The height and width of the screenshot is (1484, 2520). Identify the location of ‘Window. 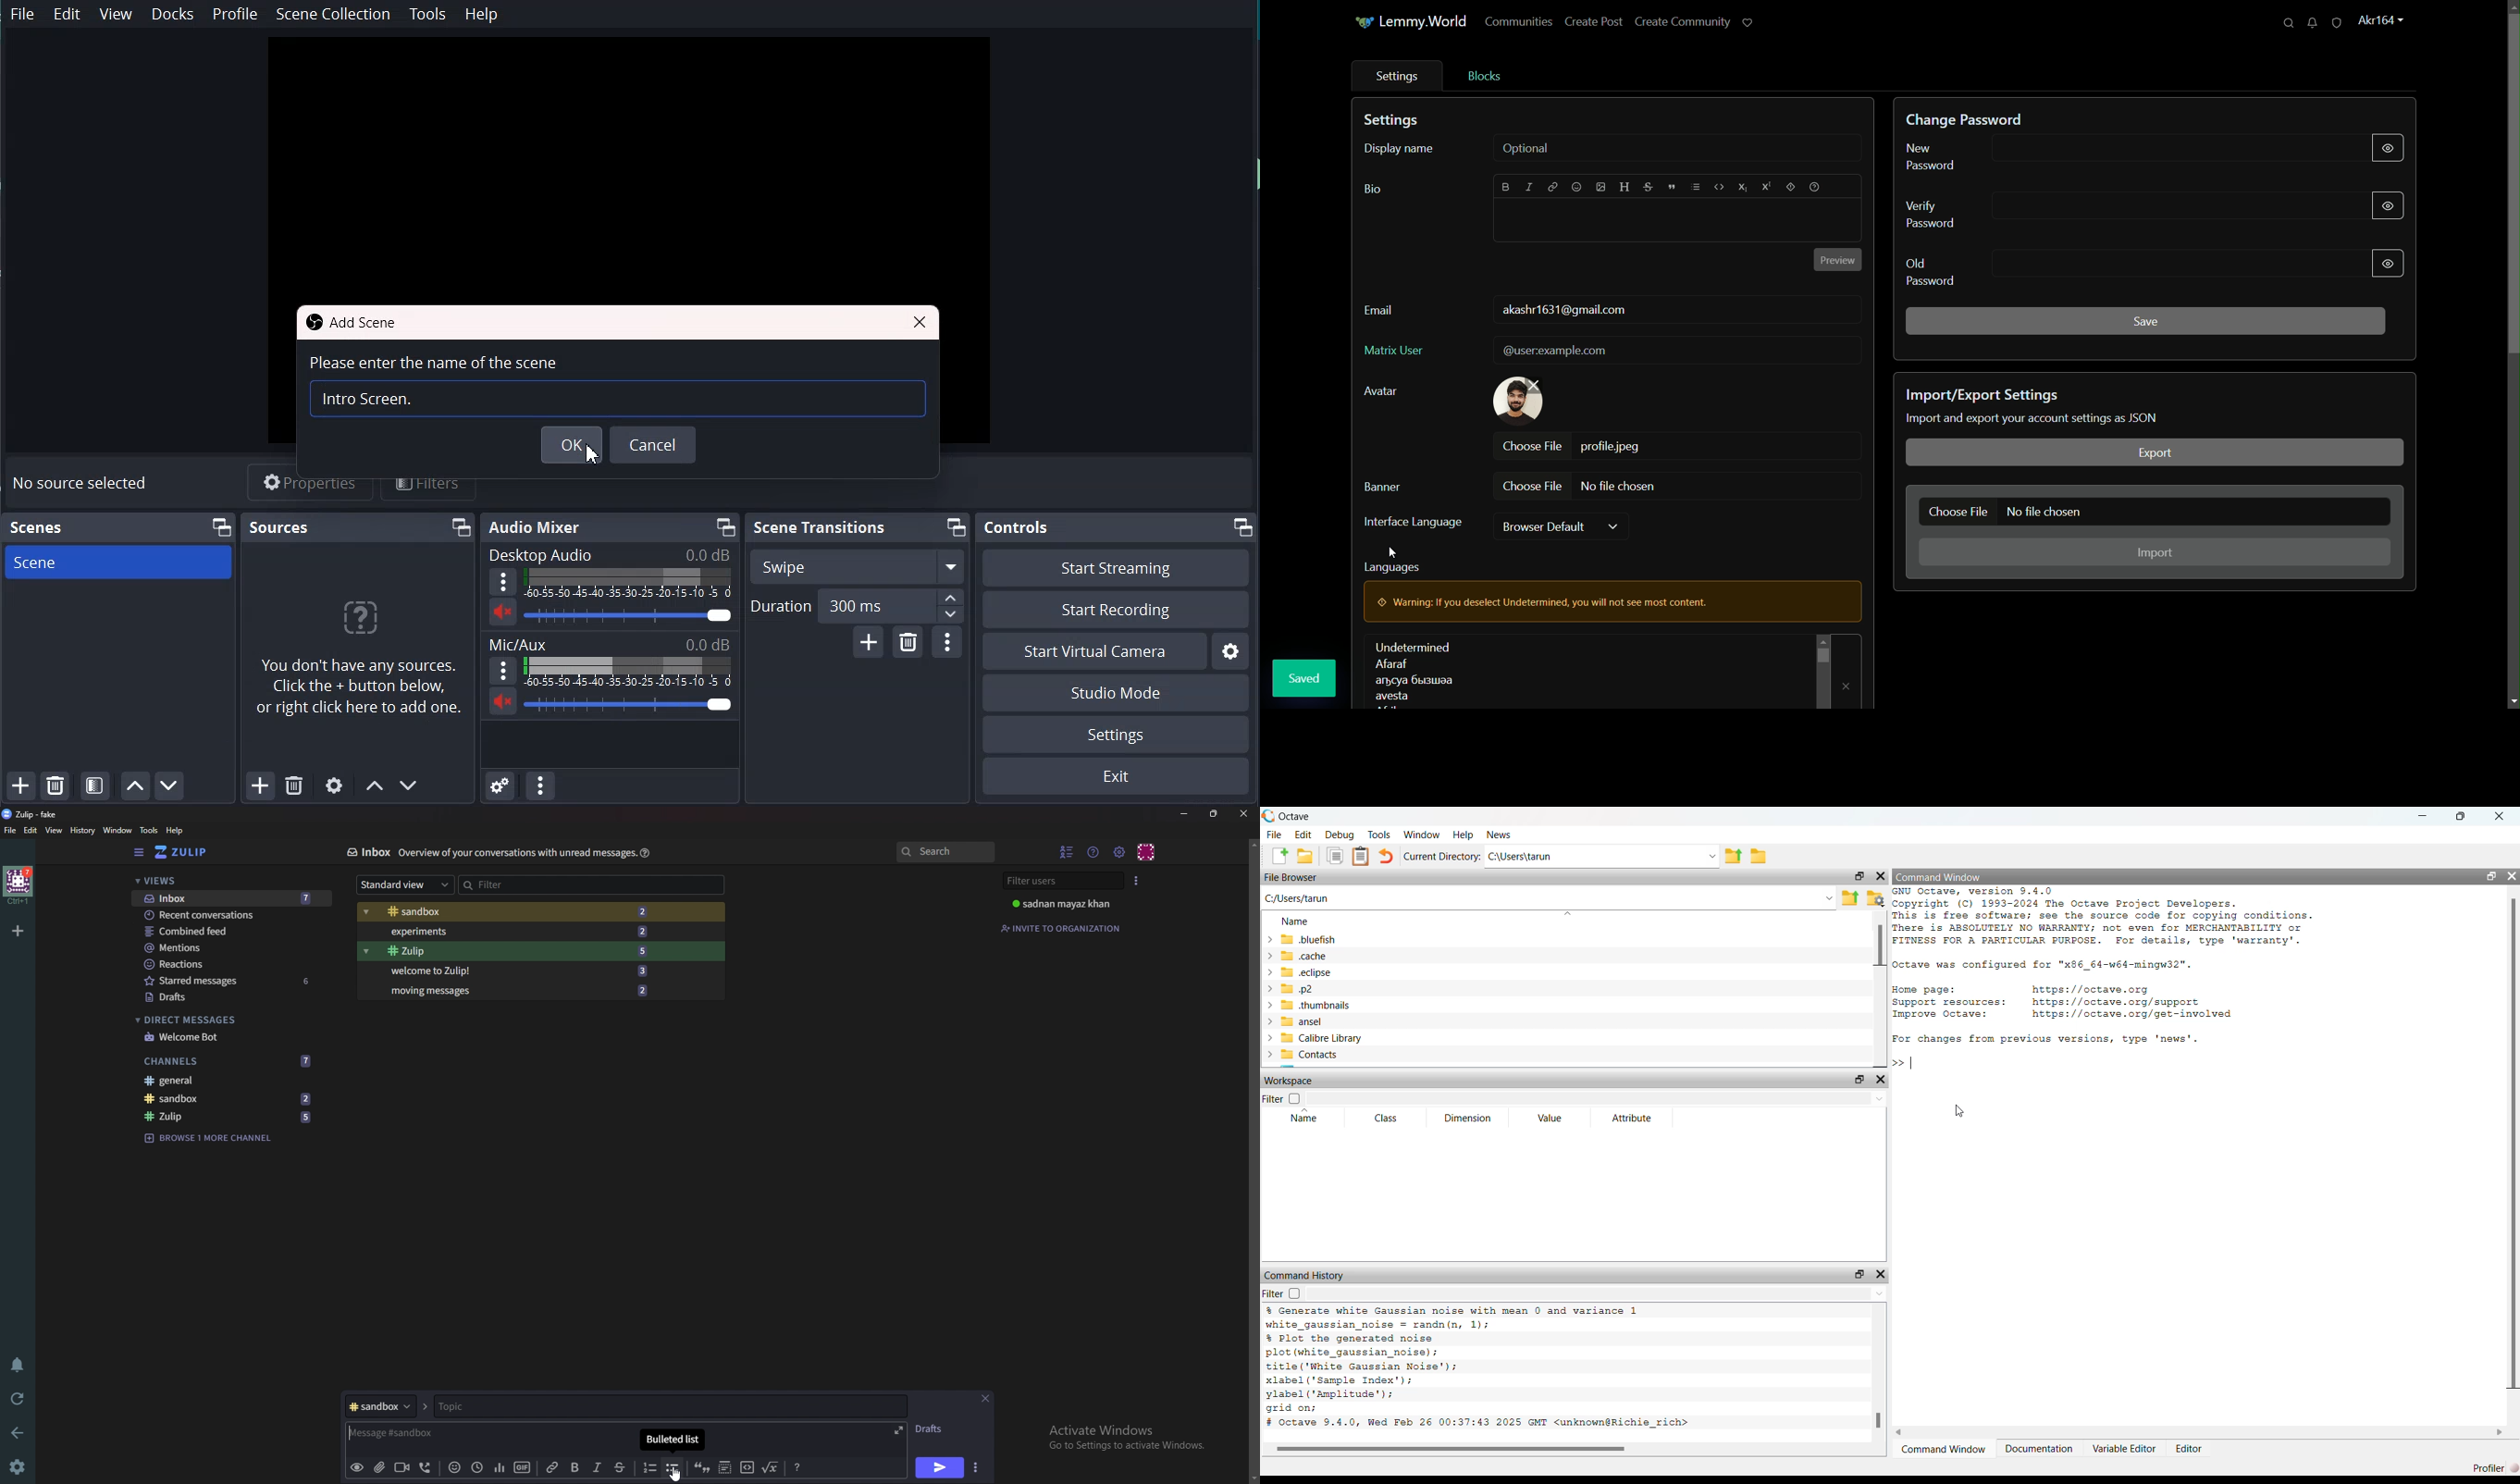
(1419, 834).